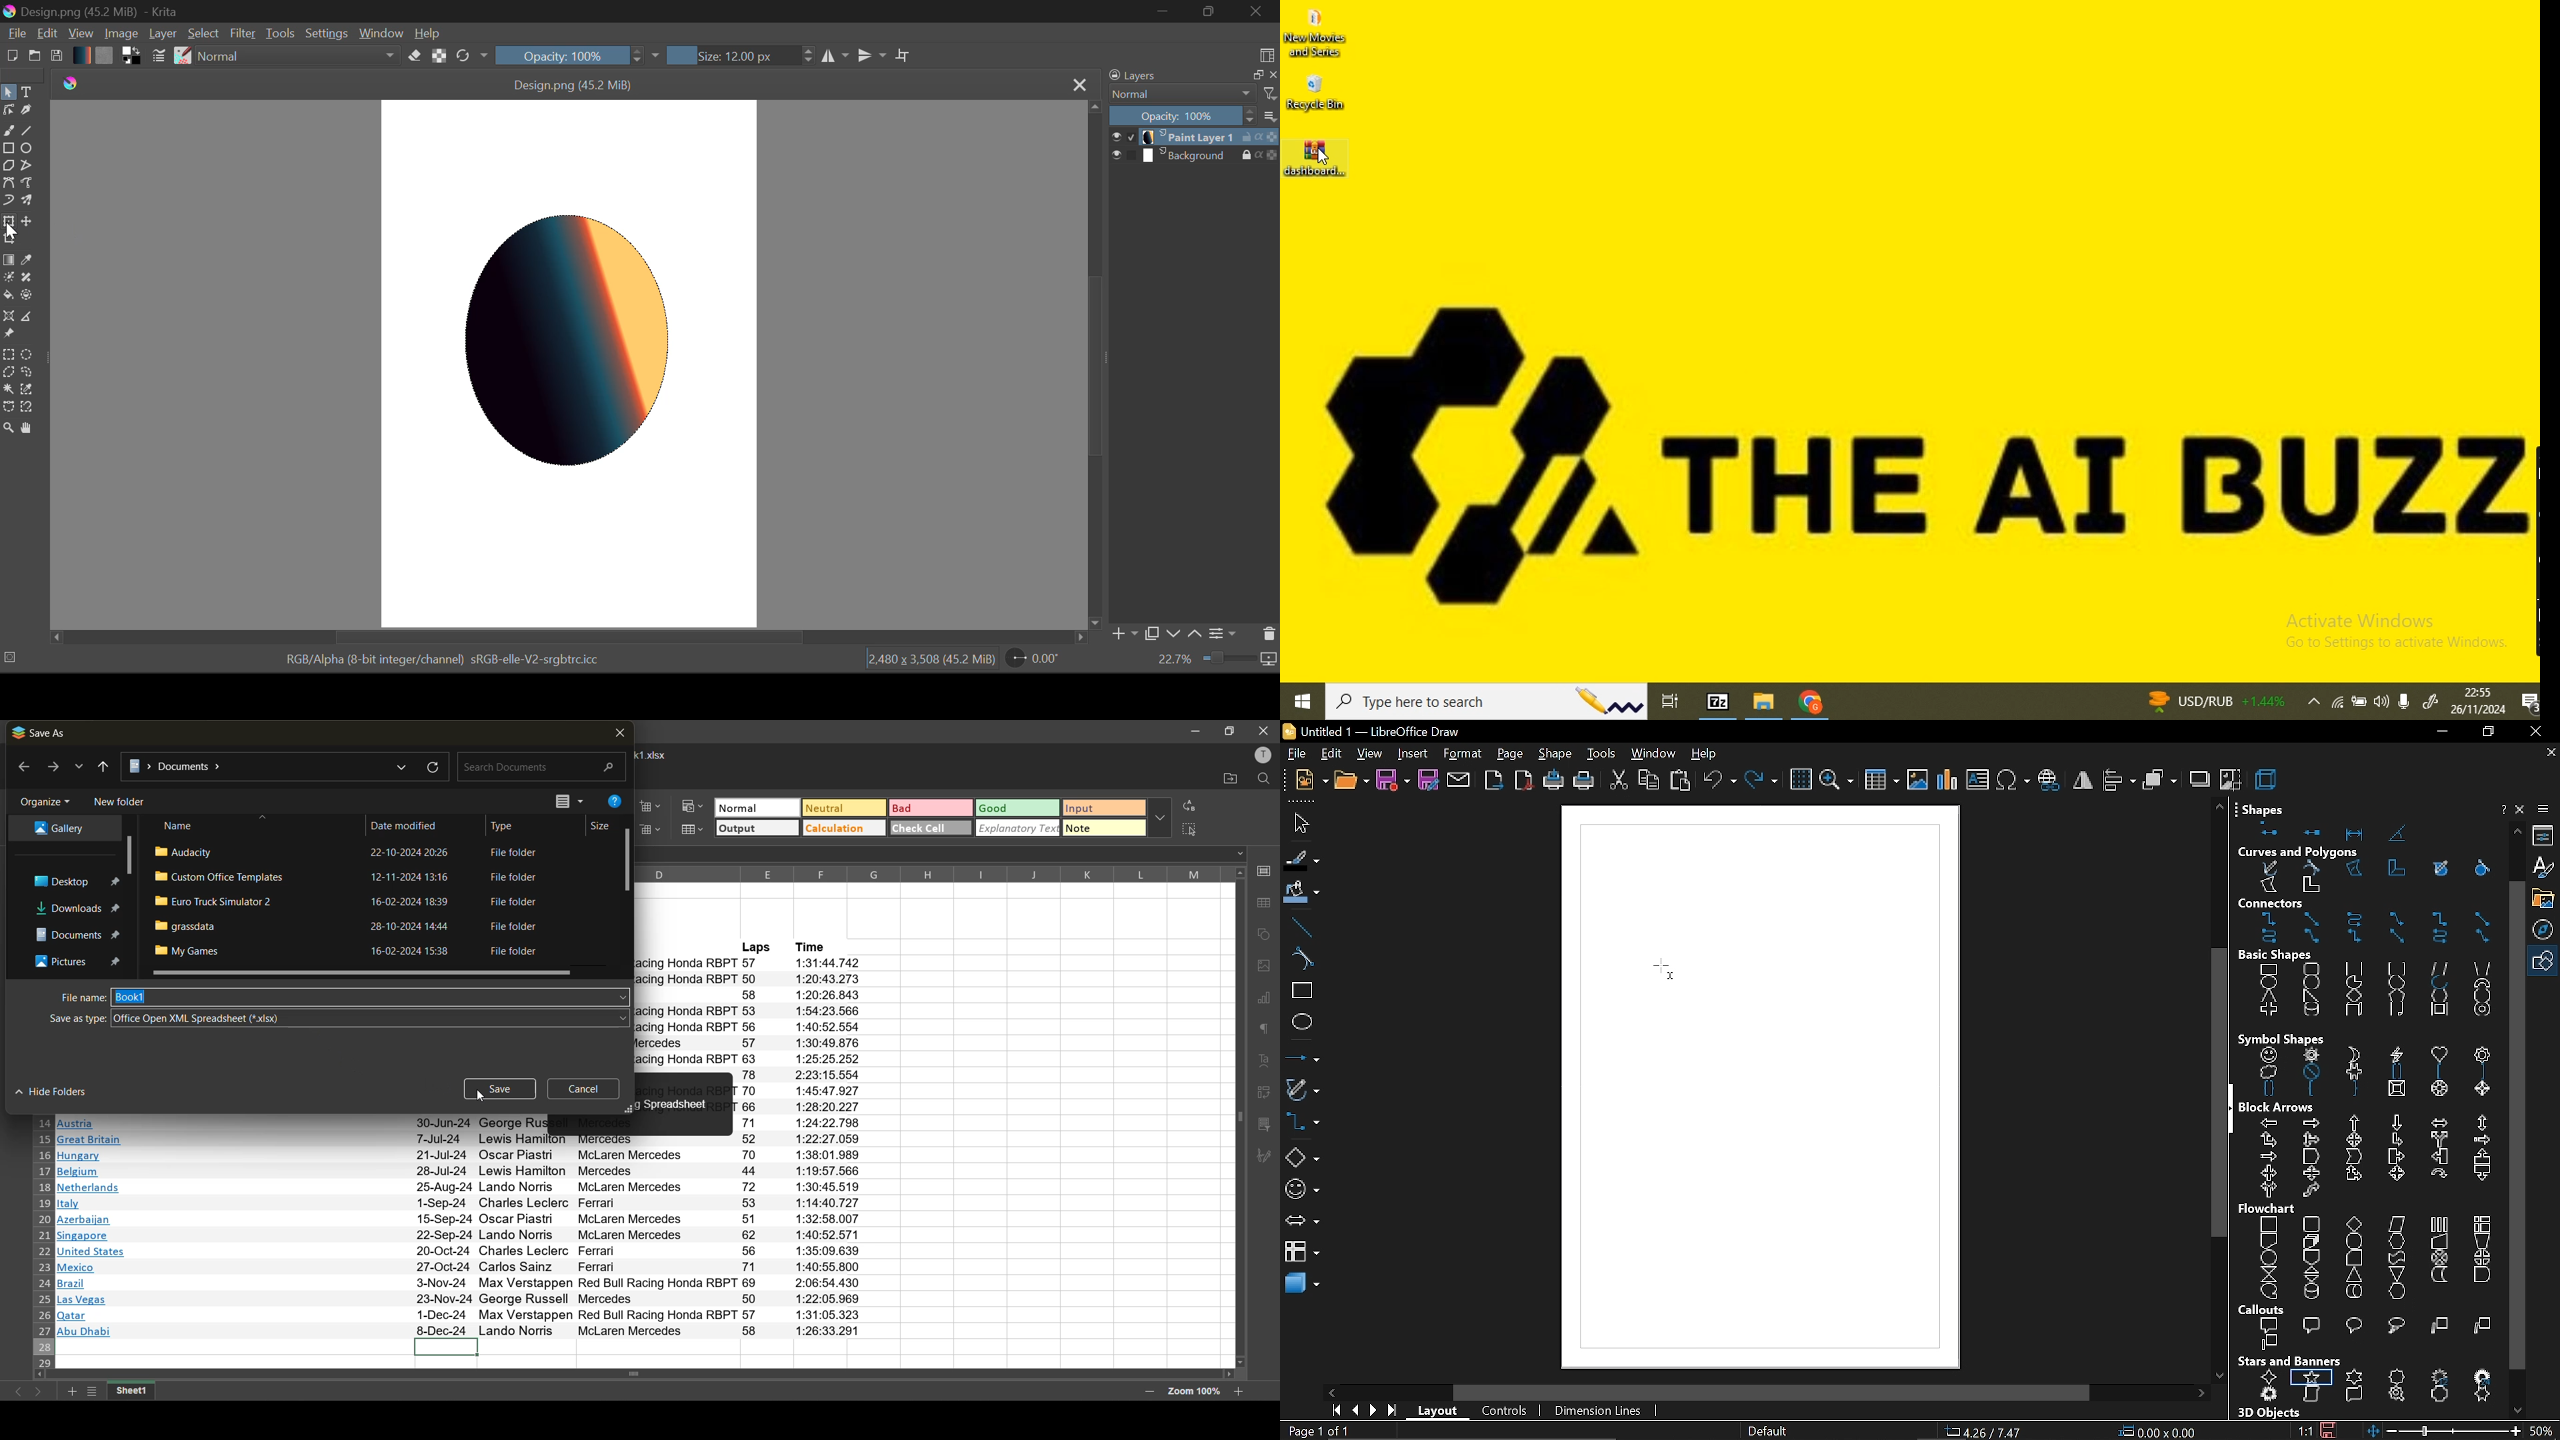  I want to click on grid, so click(1800, 780).